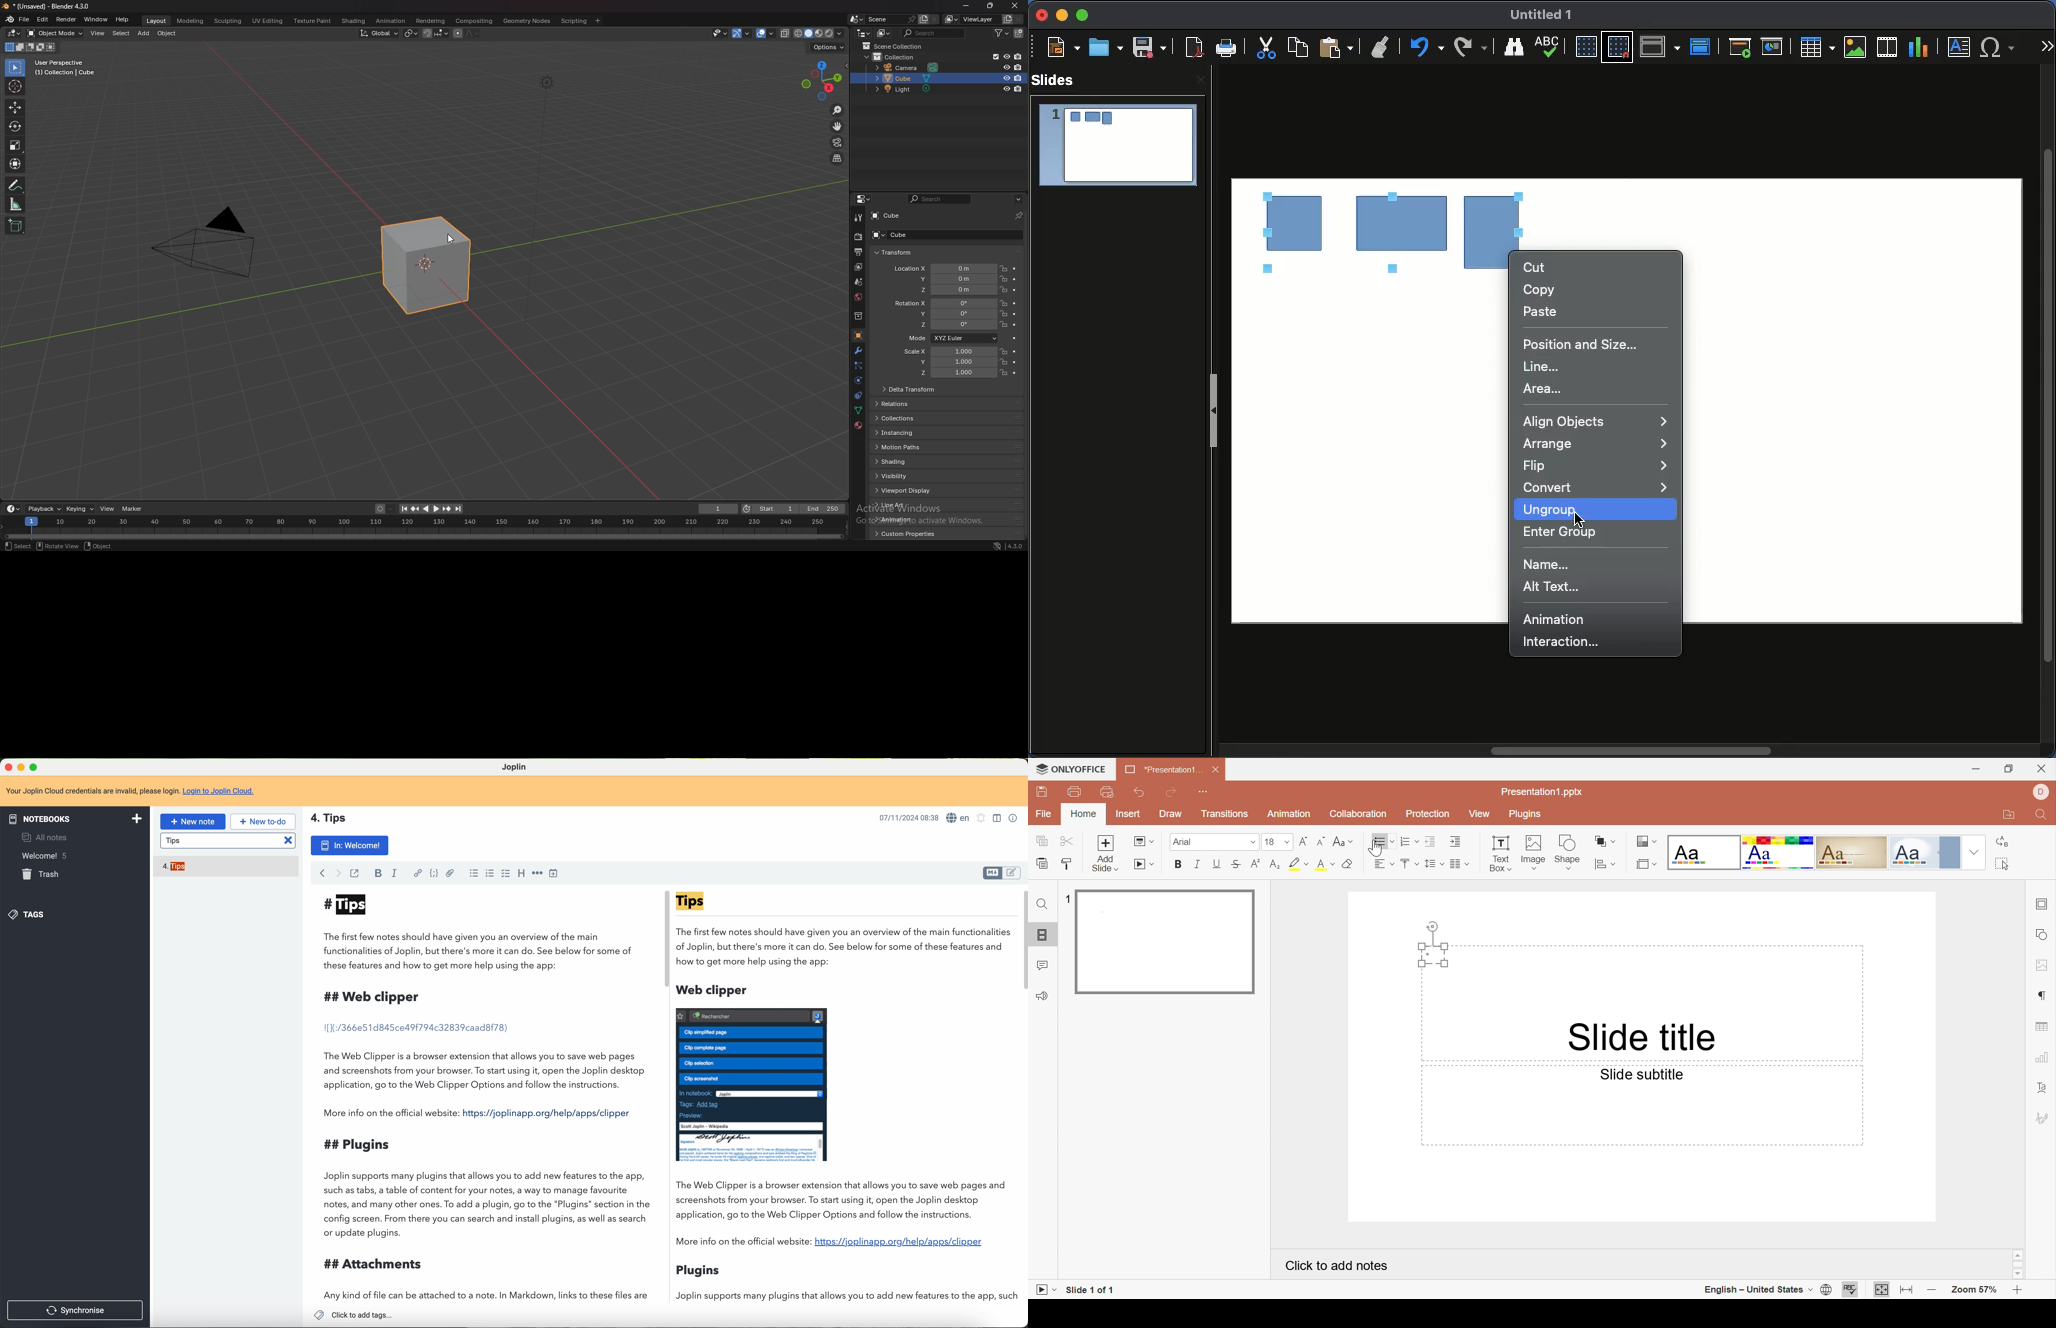  Describe the element at coordinates (1185, 842) in the screenshot. I see `Font` at that location.